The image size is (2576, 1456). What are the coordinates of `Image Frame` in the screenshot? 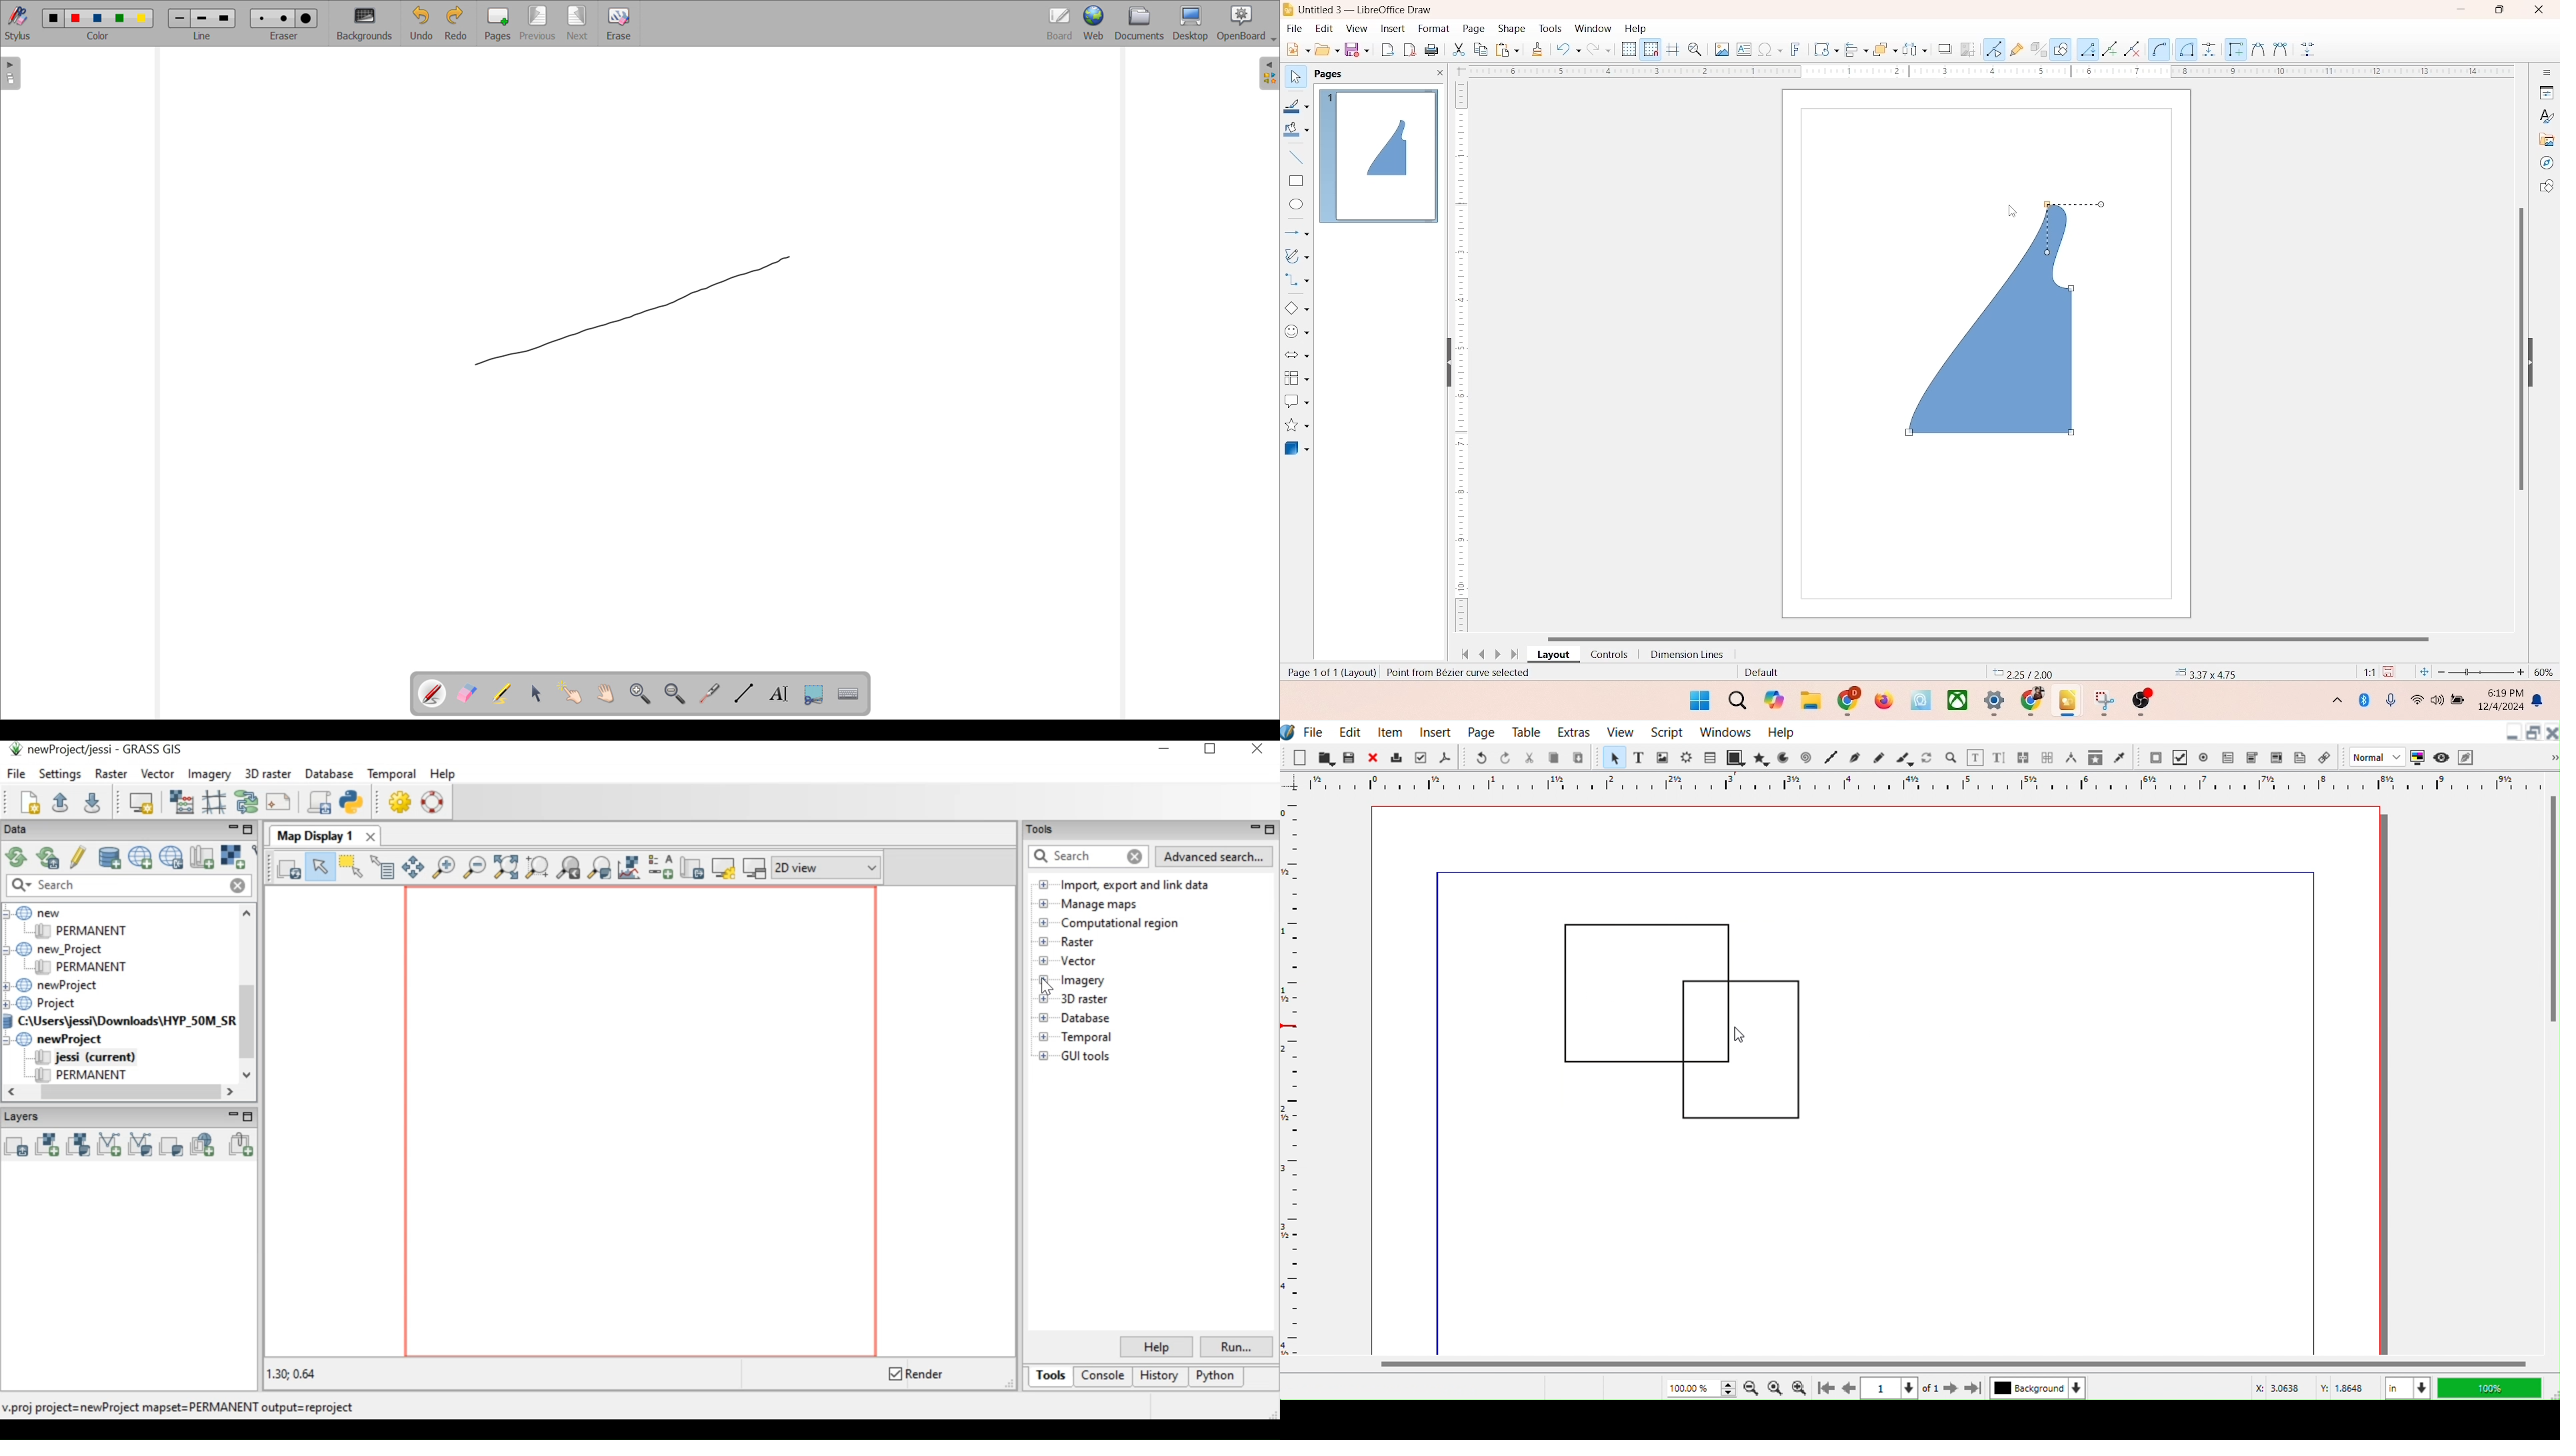 It's located at (1663, 757).